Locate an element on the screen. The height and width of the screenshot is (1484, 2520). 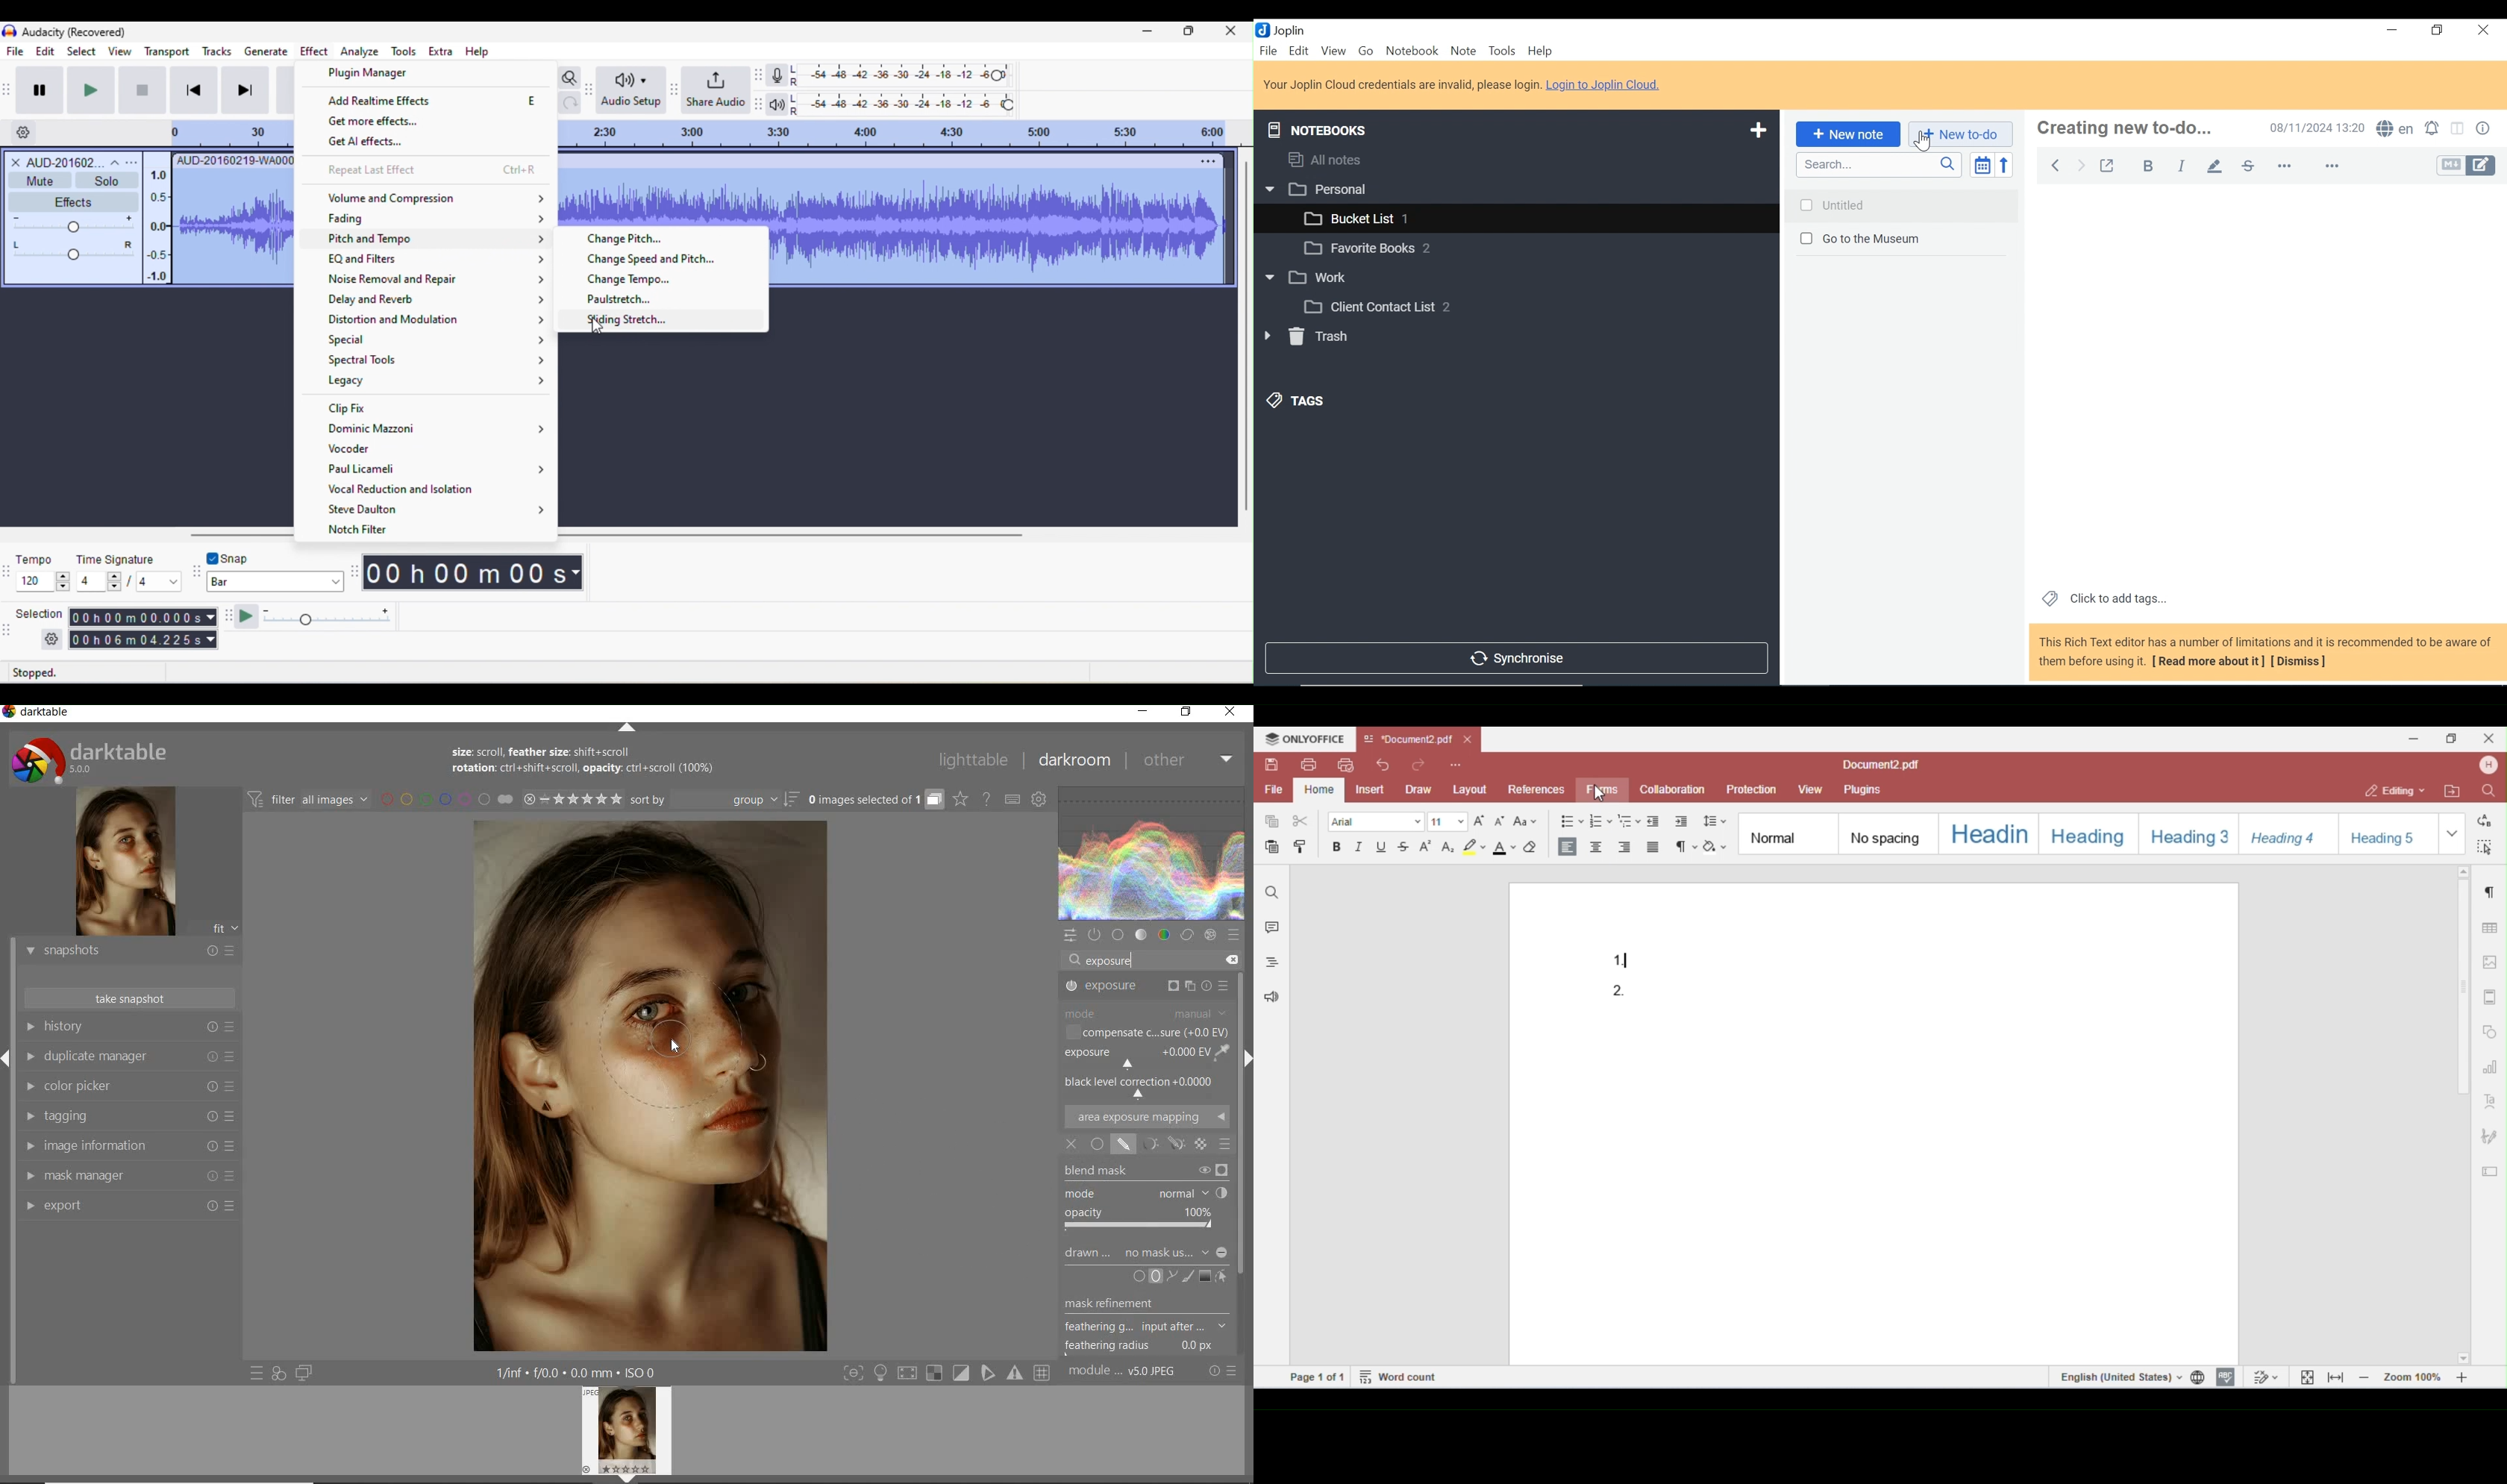
BLEND MASK is located at coordinates (1145, 1171).